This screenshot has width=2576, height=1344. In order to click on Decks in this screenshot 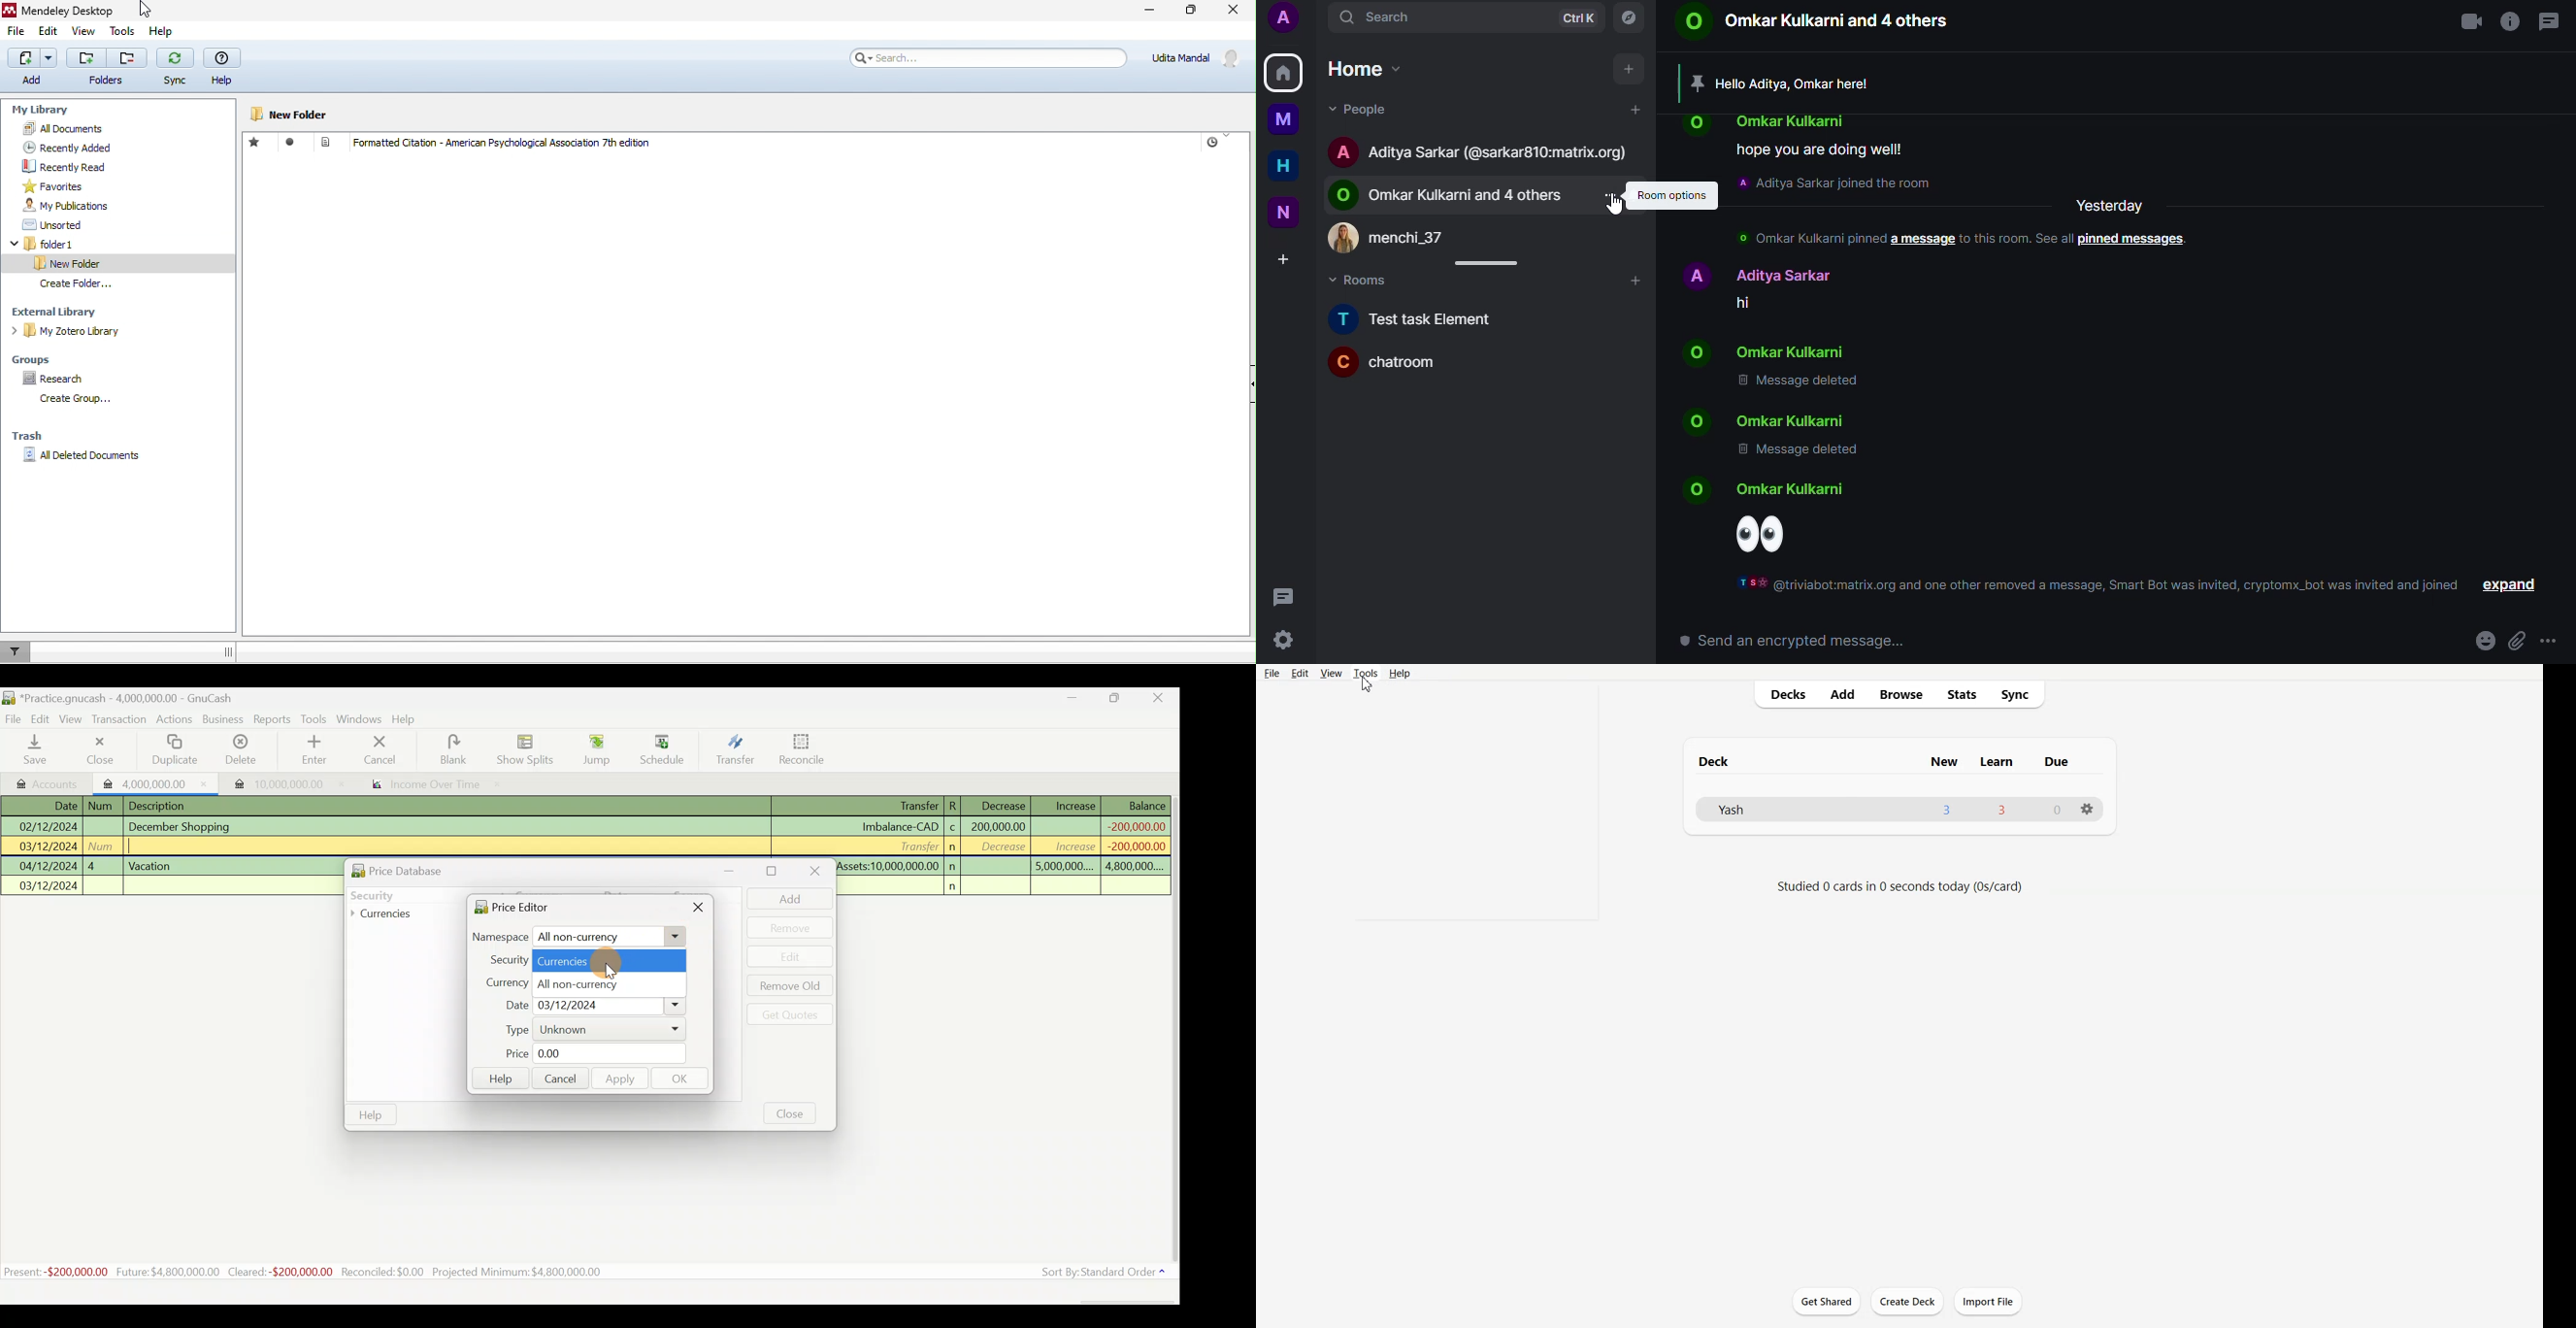, I will do `click(1784, 695)`.